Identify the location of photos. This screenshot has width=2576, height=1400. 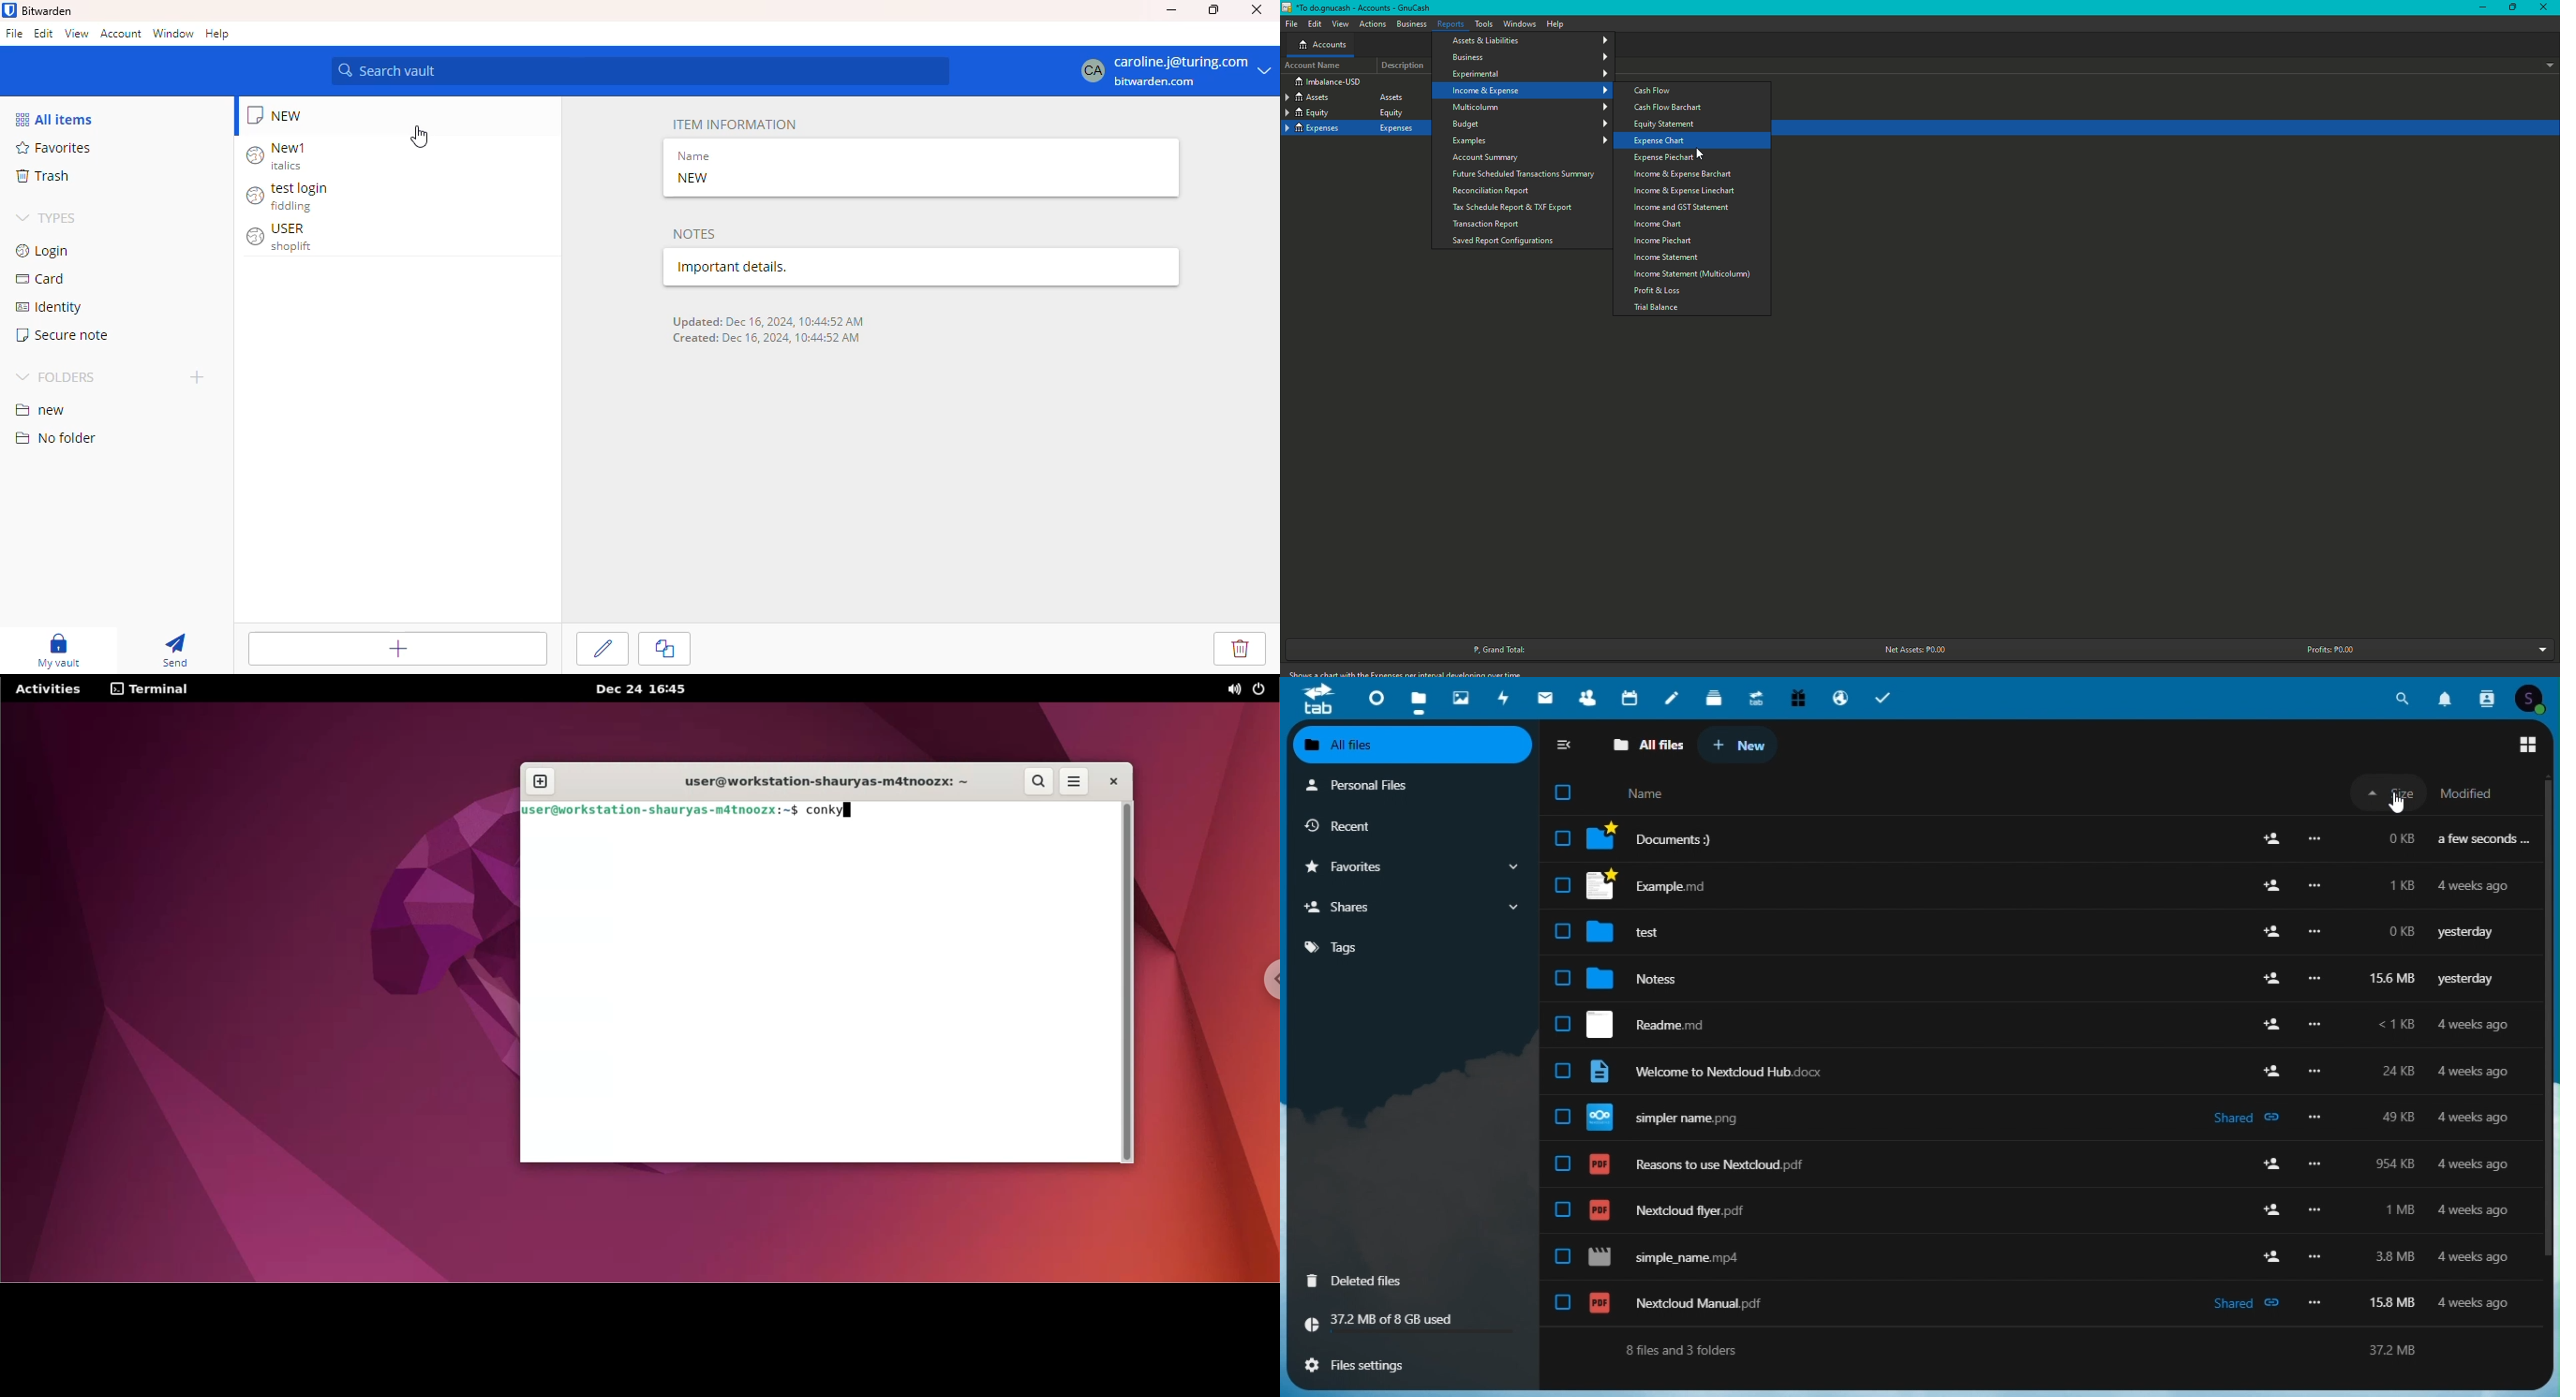
(1459, 697).